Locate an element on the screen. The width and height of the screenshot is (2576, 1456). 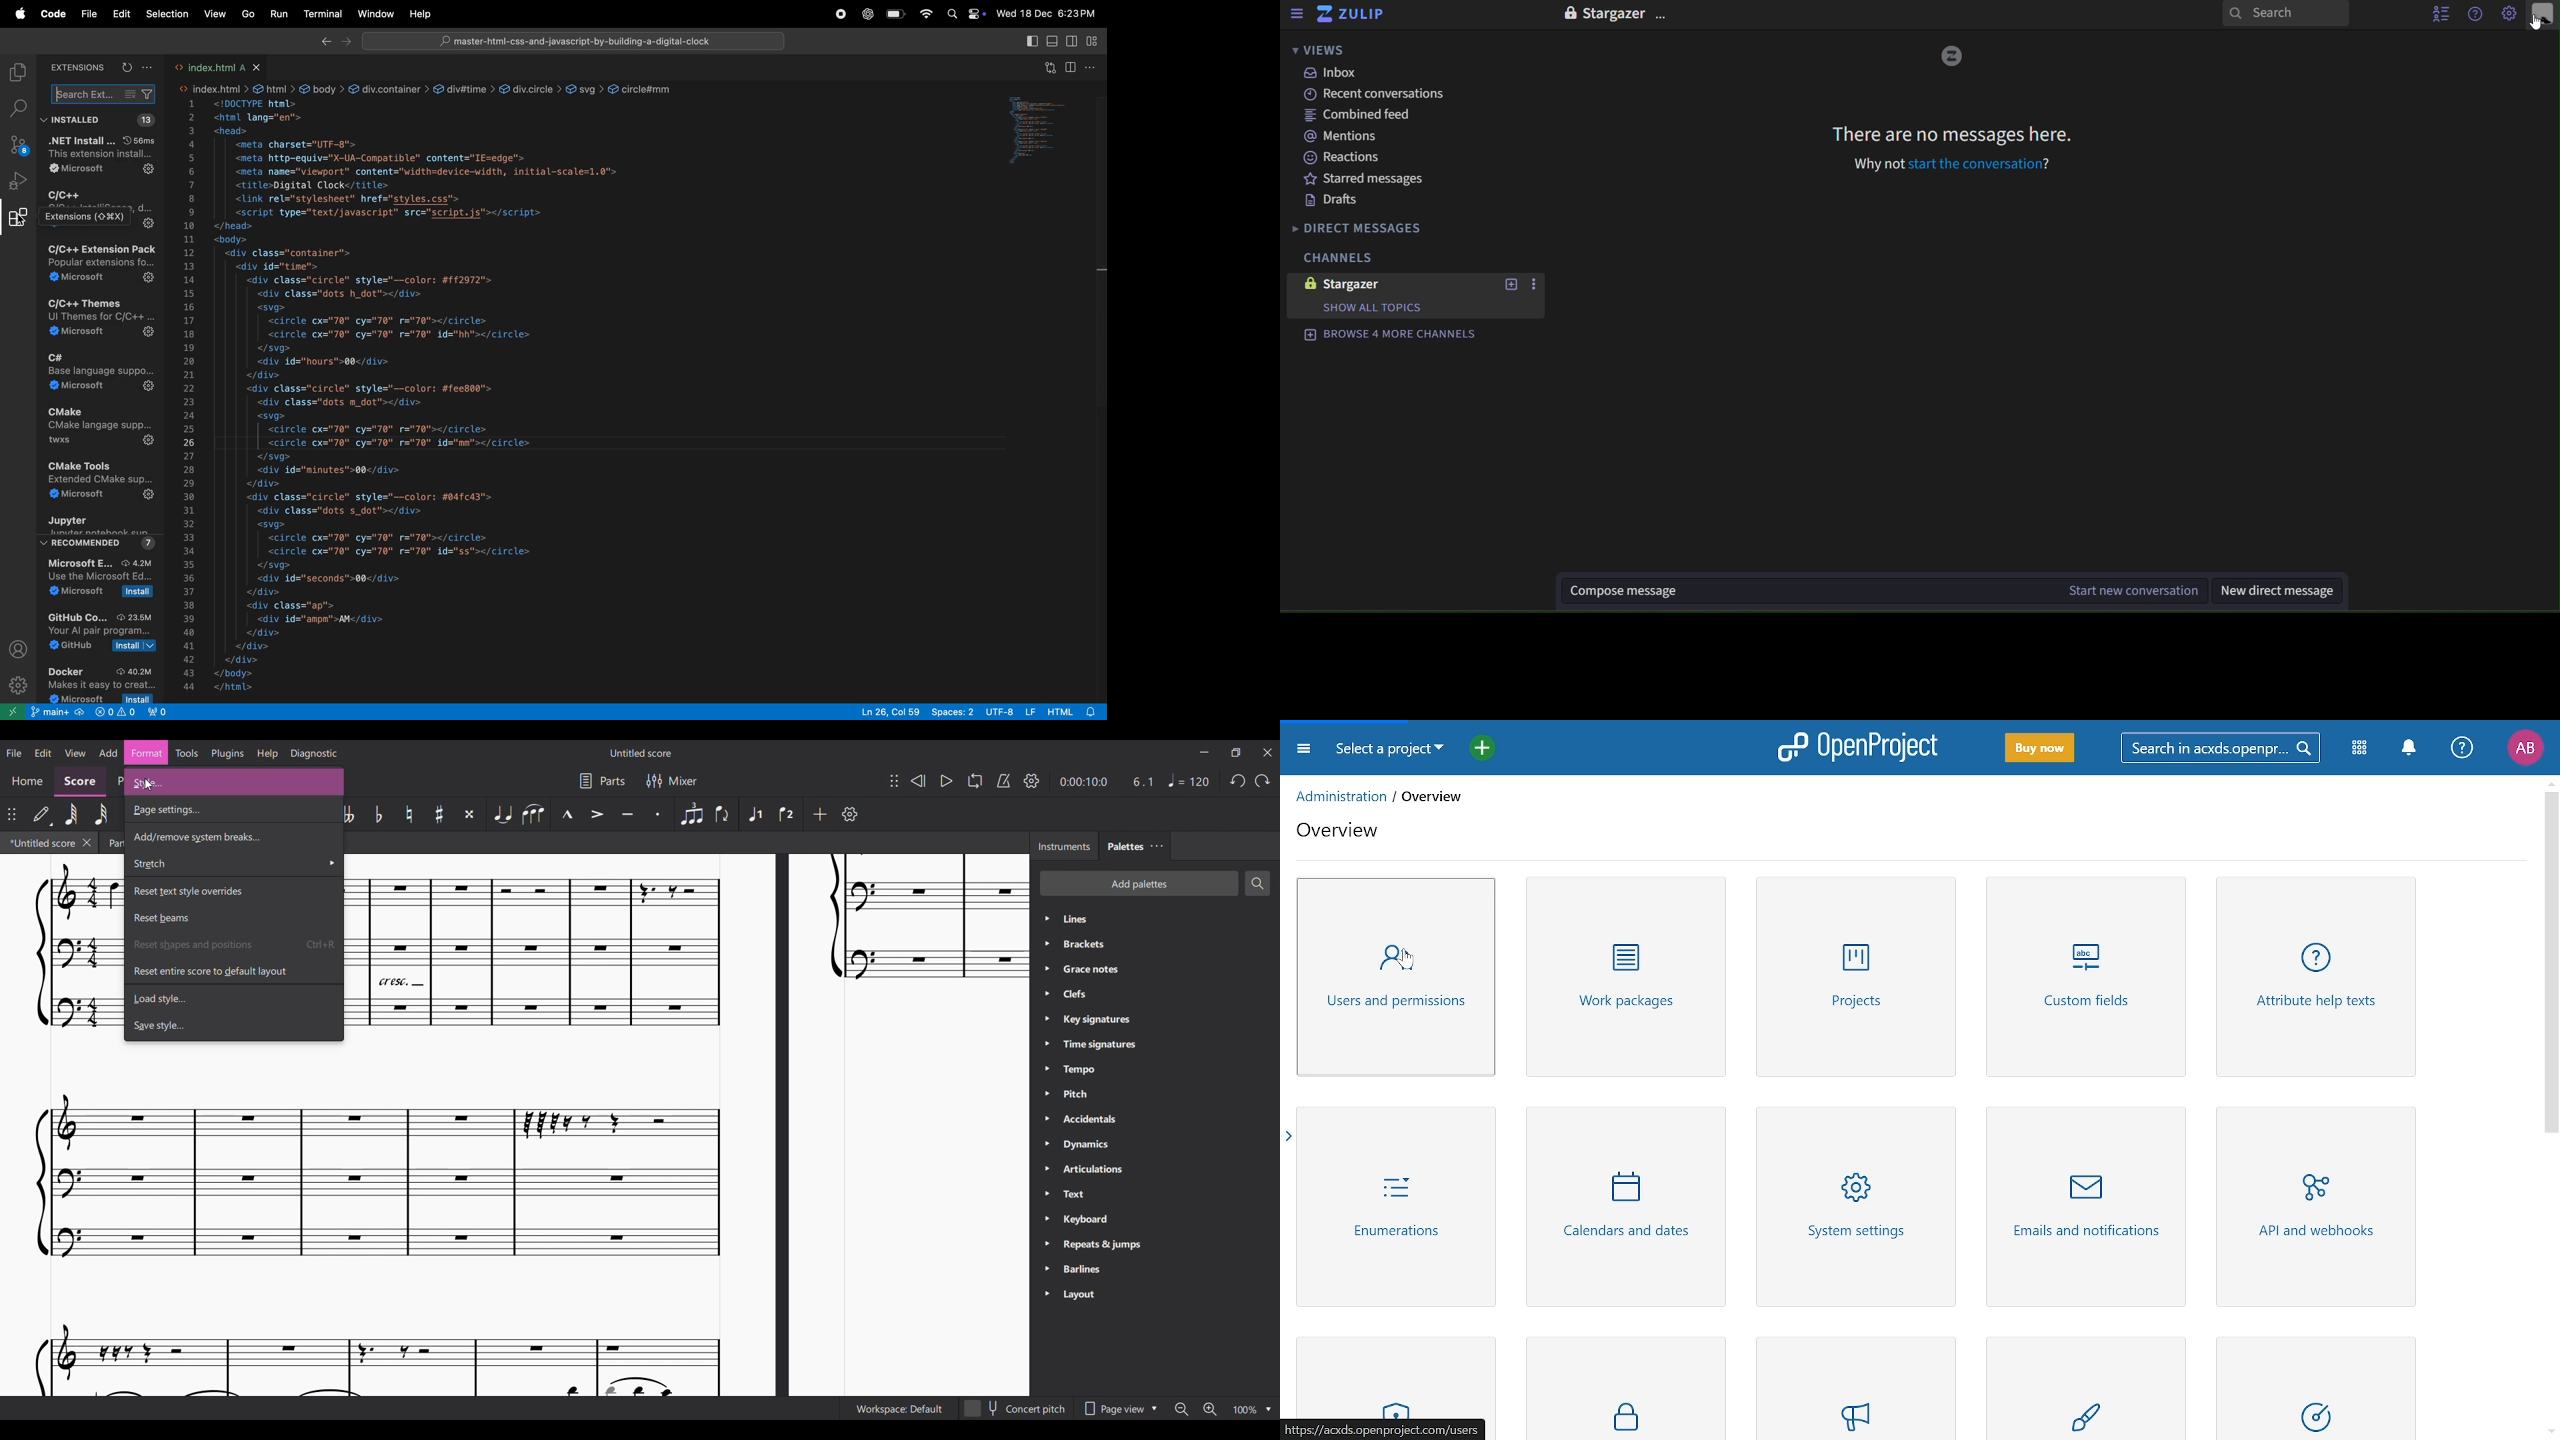
Current menu highlighted is located at coordinates (147, 753).